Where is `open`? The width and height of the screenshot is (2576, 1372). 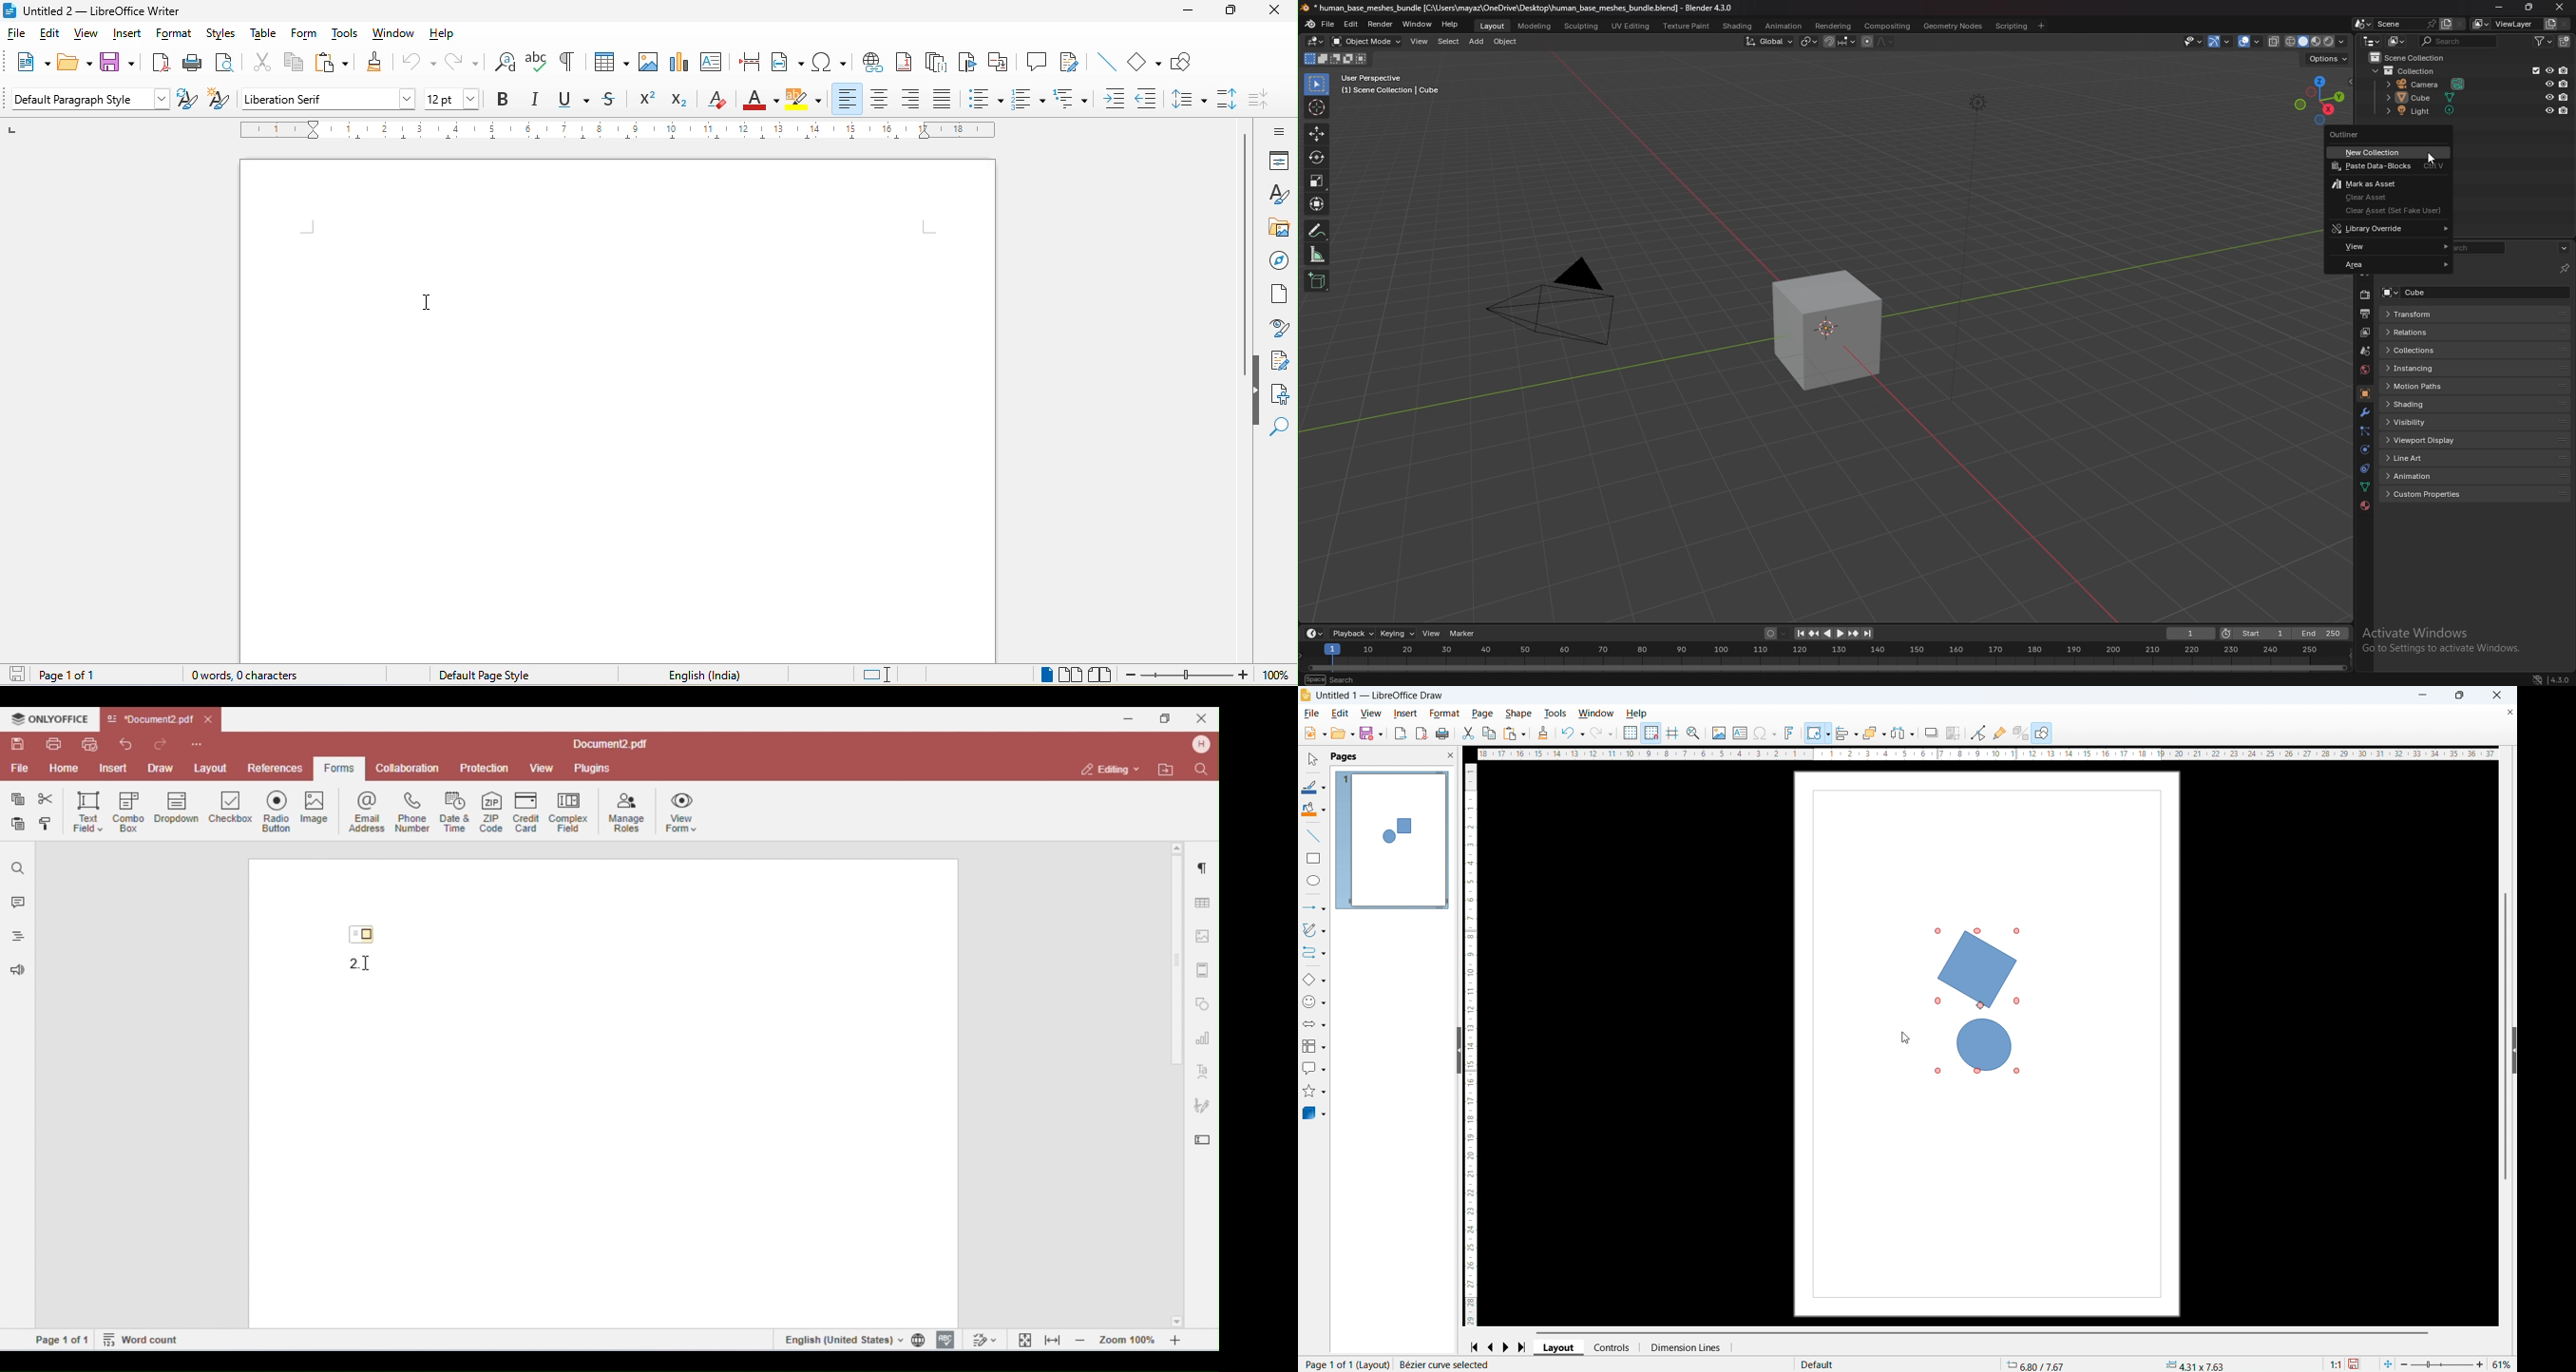 open is located at coordinates (76, 61).